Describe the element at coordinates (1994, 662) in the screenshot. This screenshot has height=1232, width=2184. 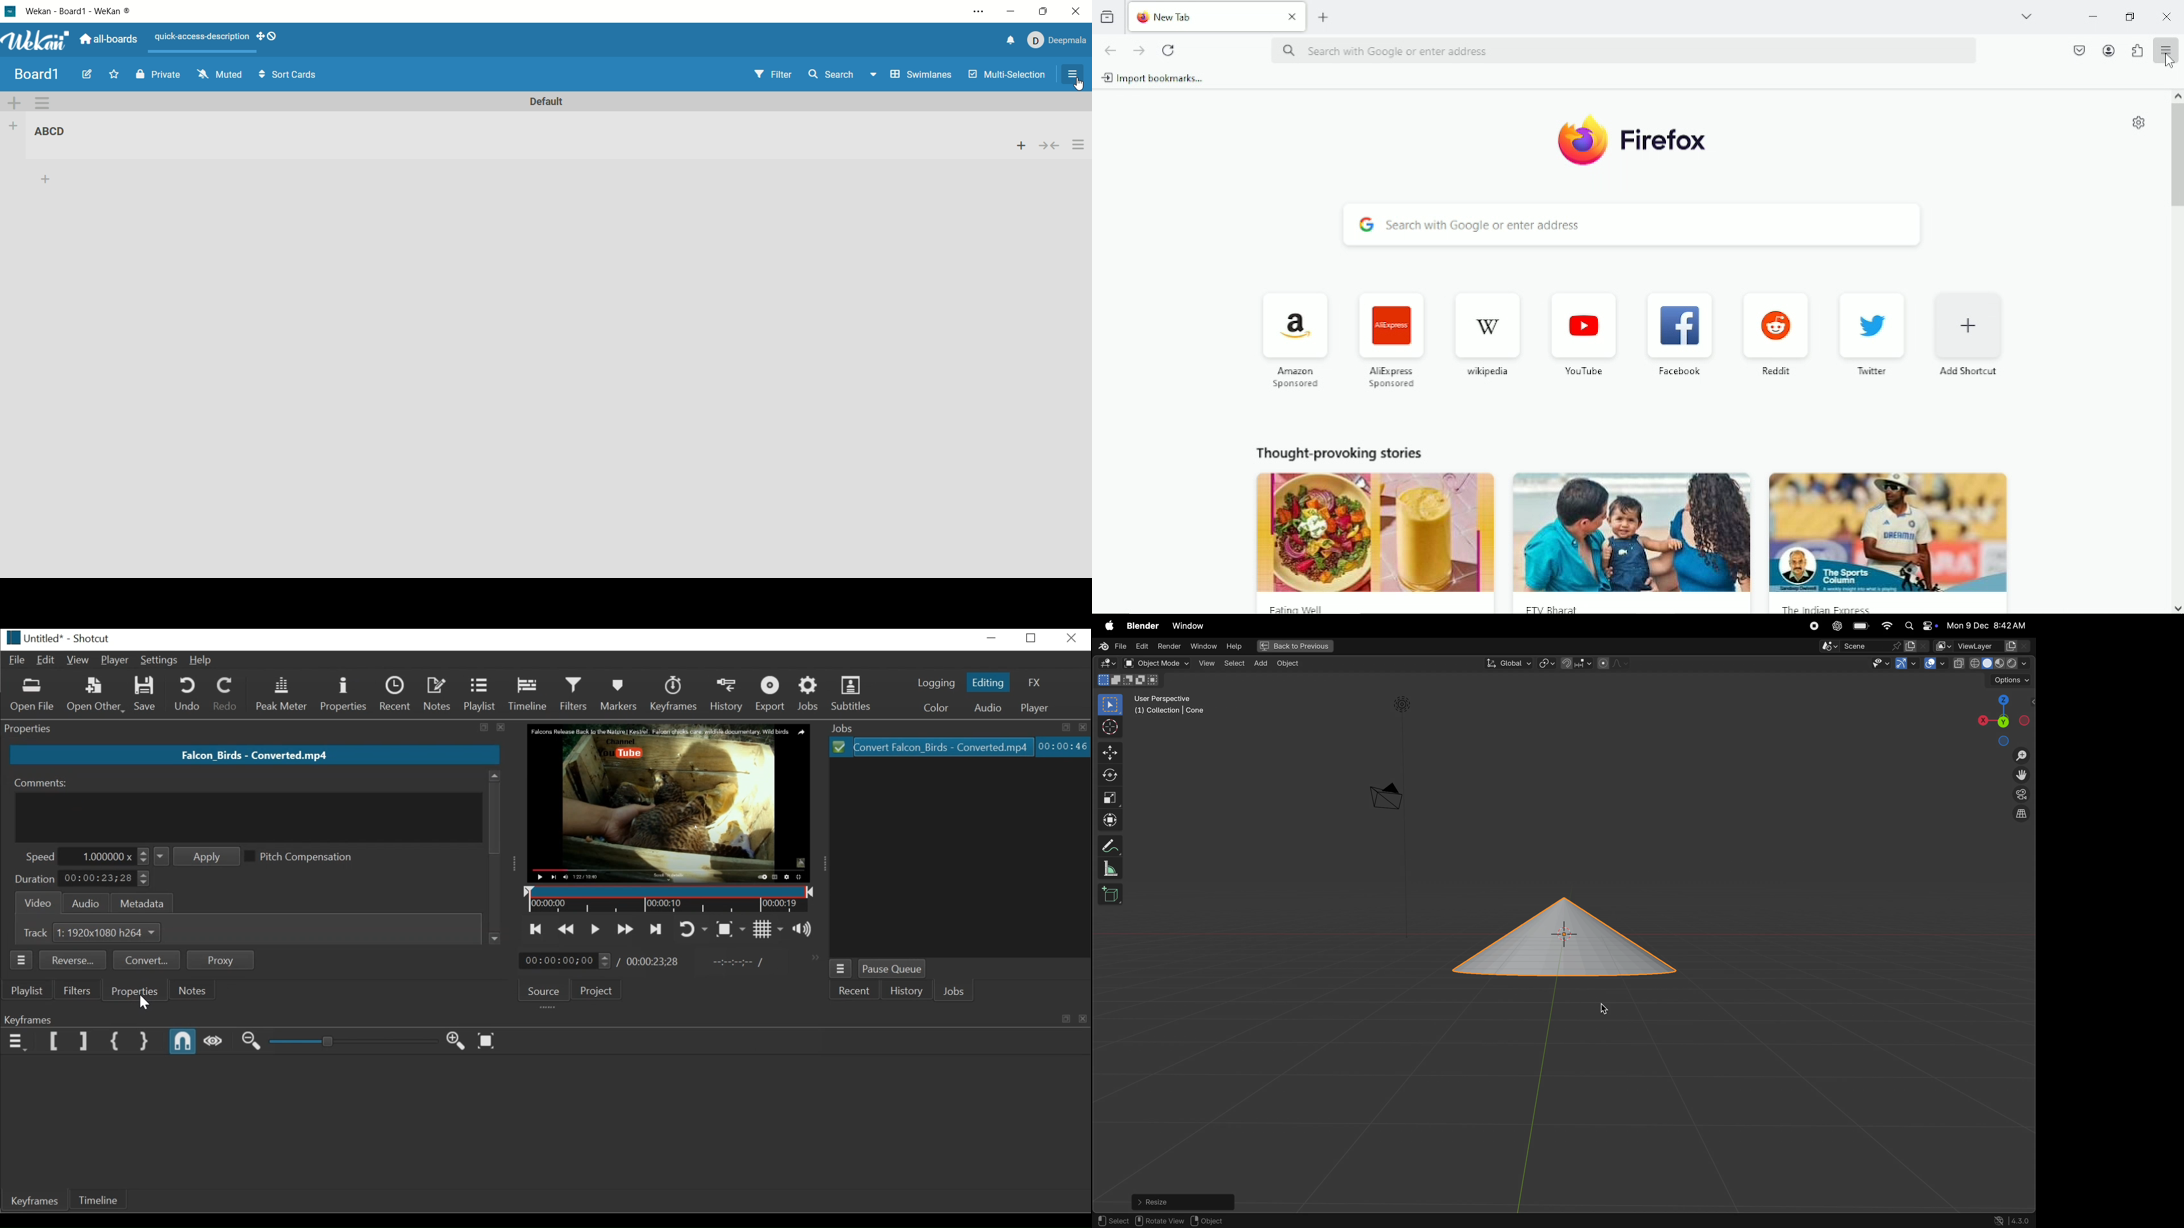
I see `view port shading` at that location.